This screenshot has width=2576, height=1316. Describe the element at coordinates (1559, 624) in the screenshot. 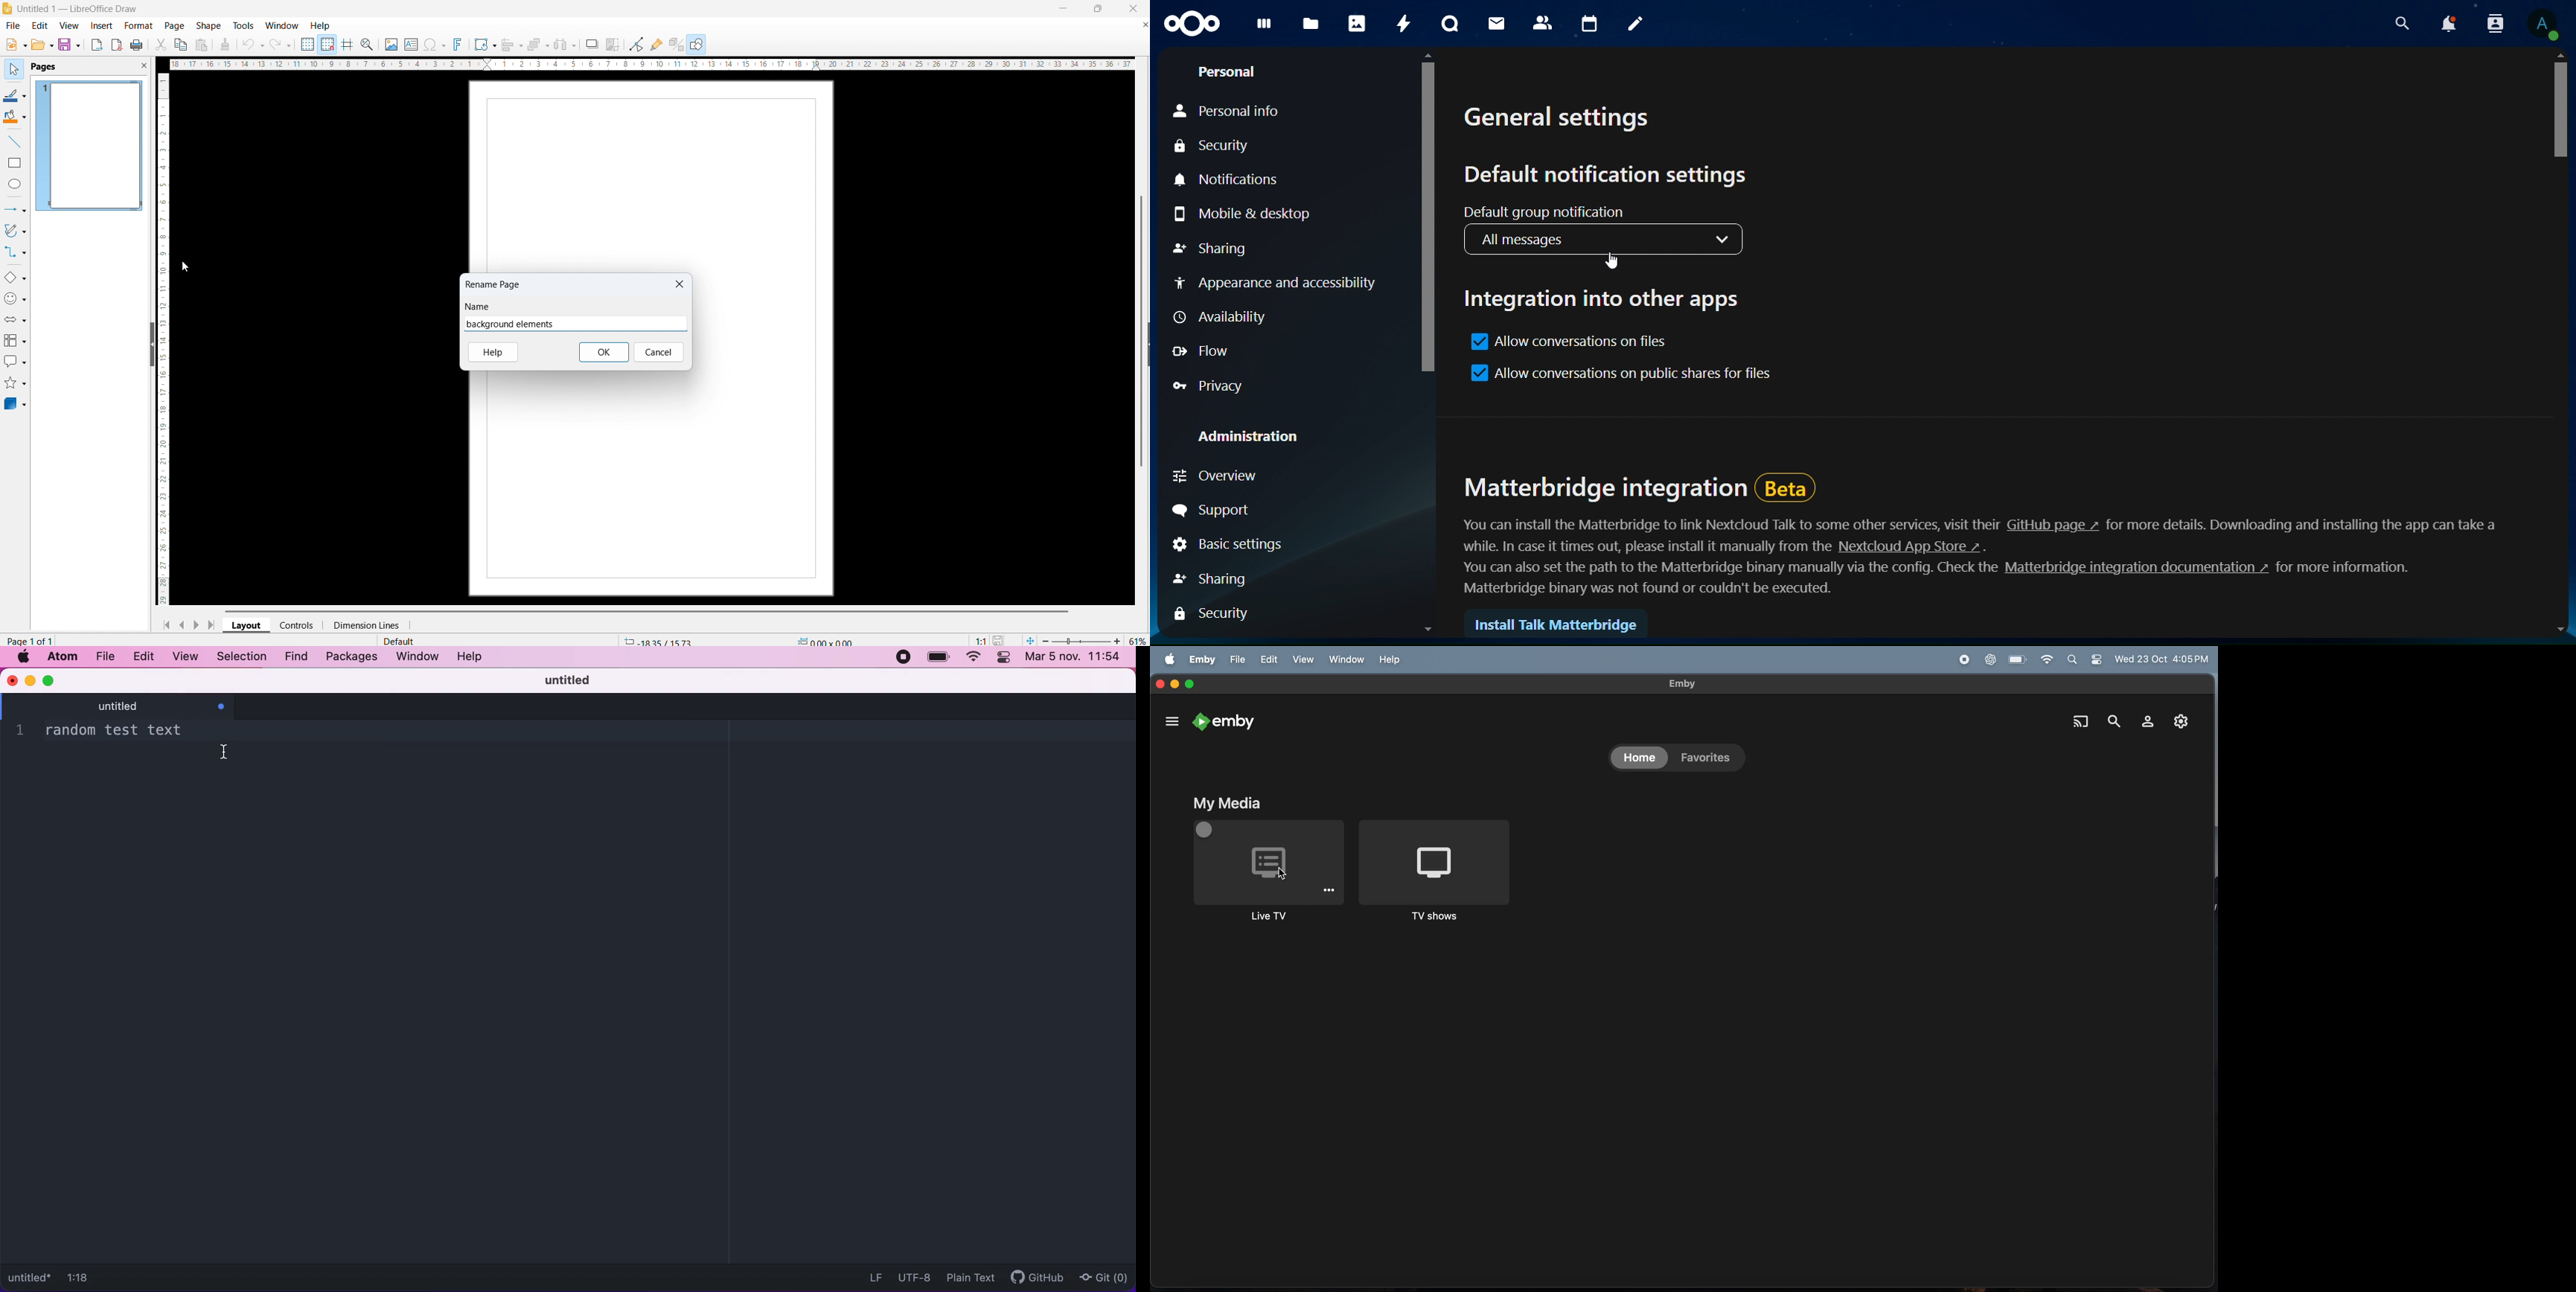

I see `install talk matterbridge` at that location.